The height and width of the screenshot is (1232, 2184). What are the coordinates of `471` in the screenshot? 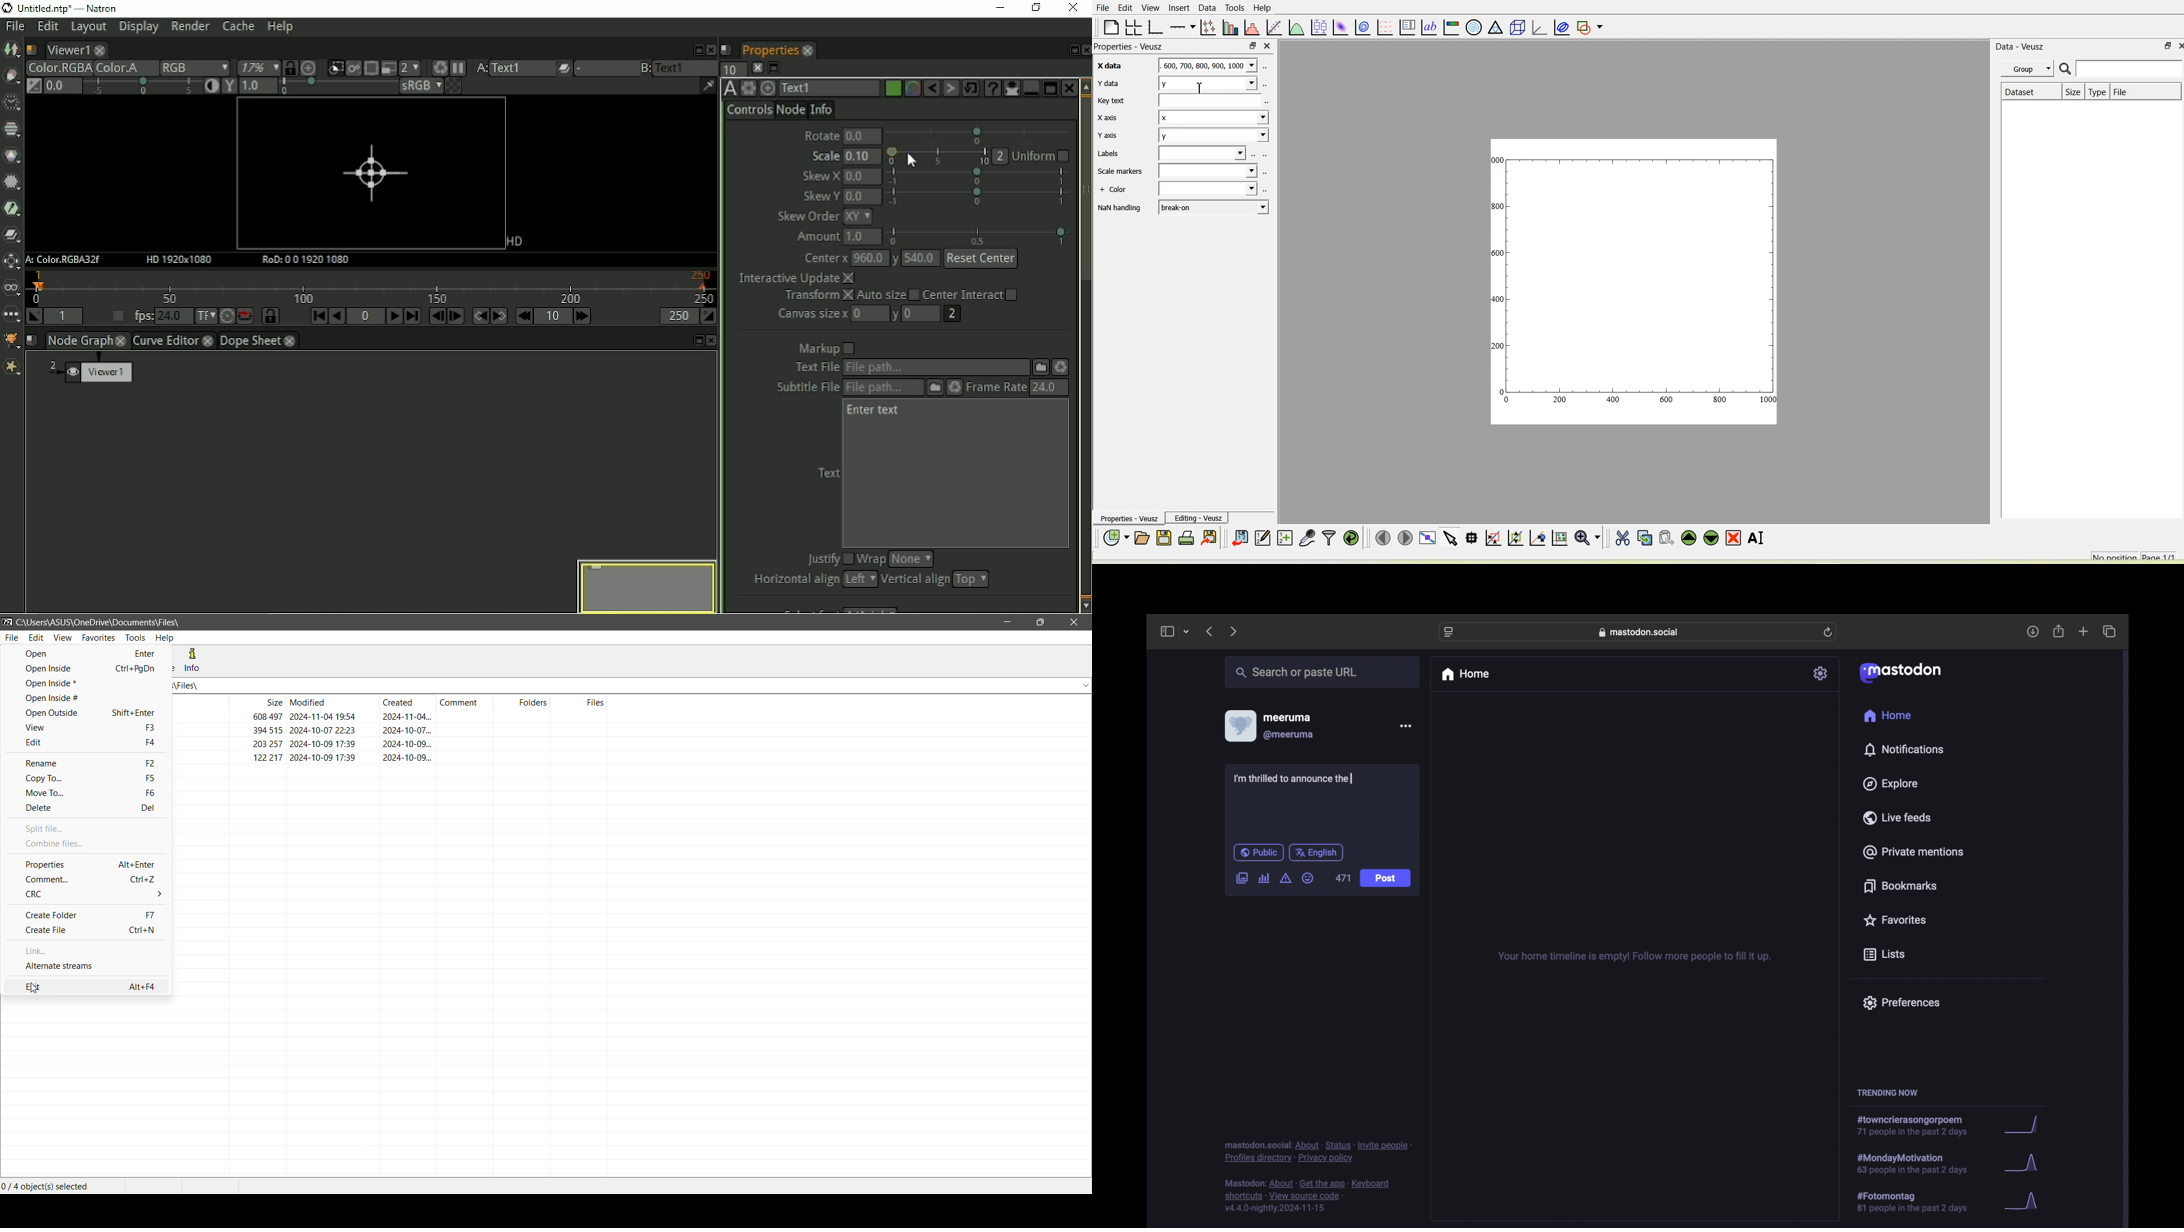 It's located at (1343, 878).